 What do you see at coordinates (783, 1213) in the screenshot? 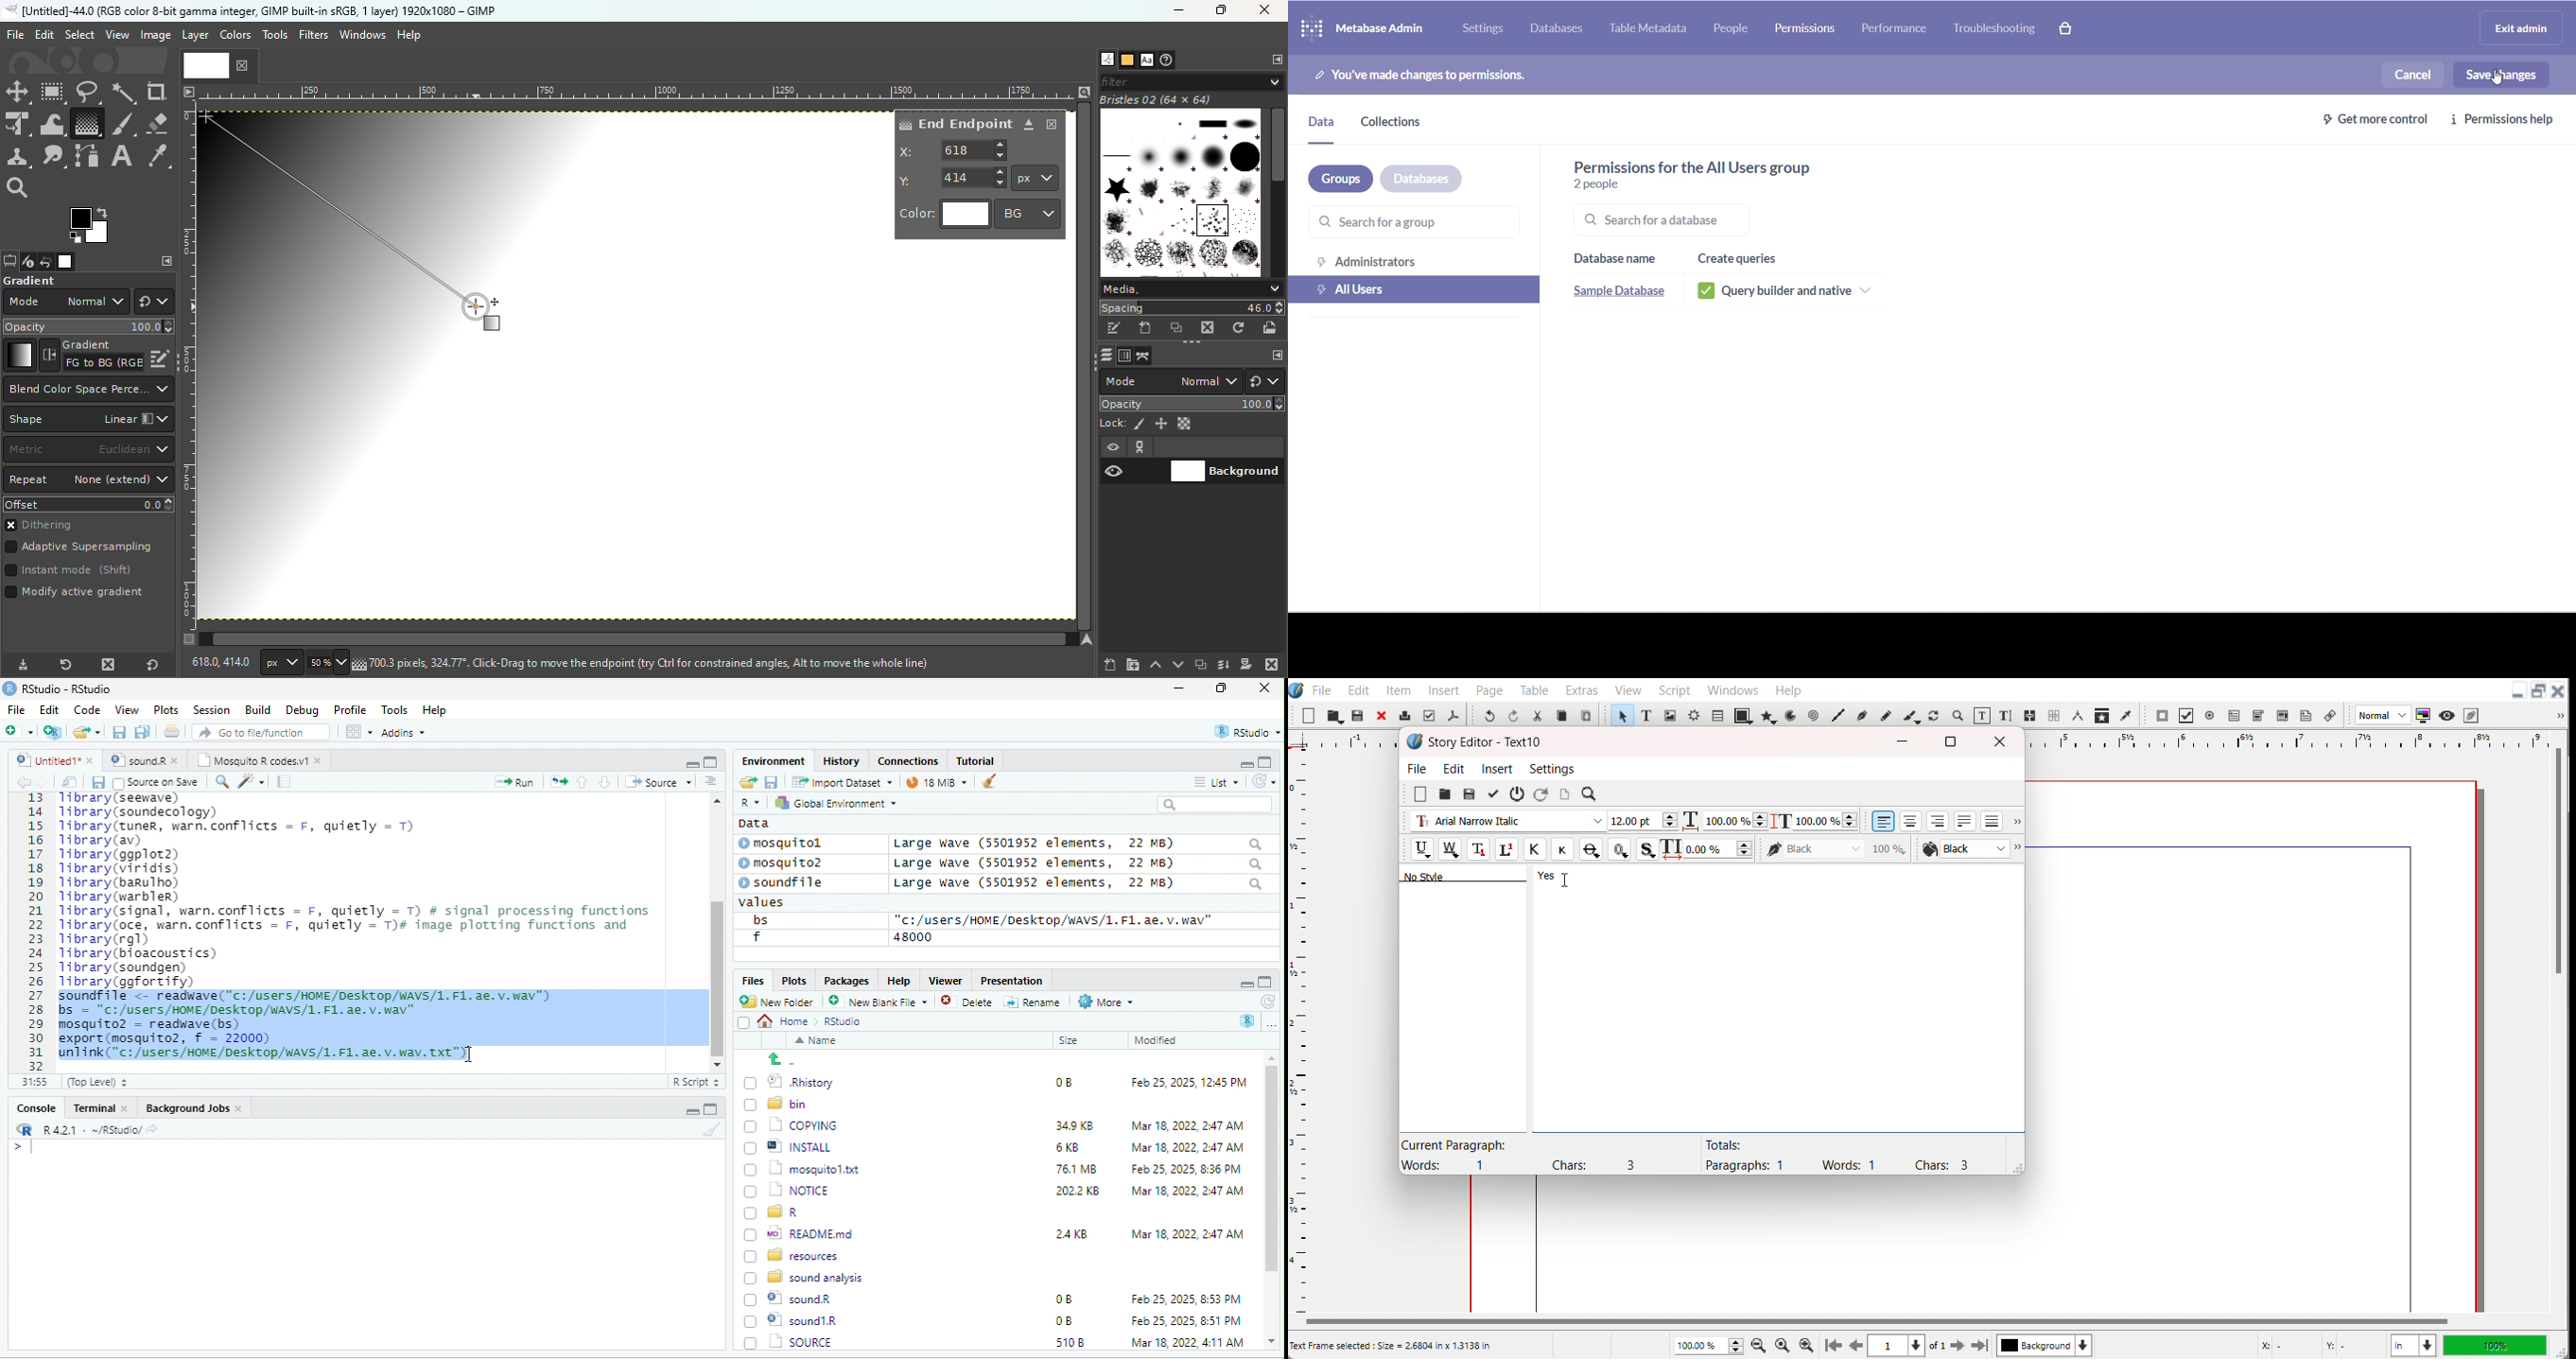
I see `[) = R` at bounding box center [783, 1213].